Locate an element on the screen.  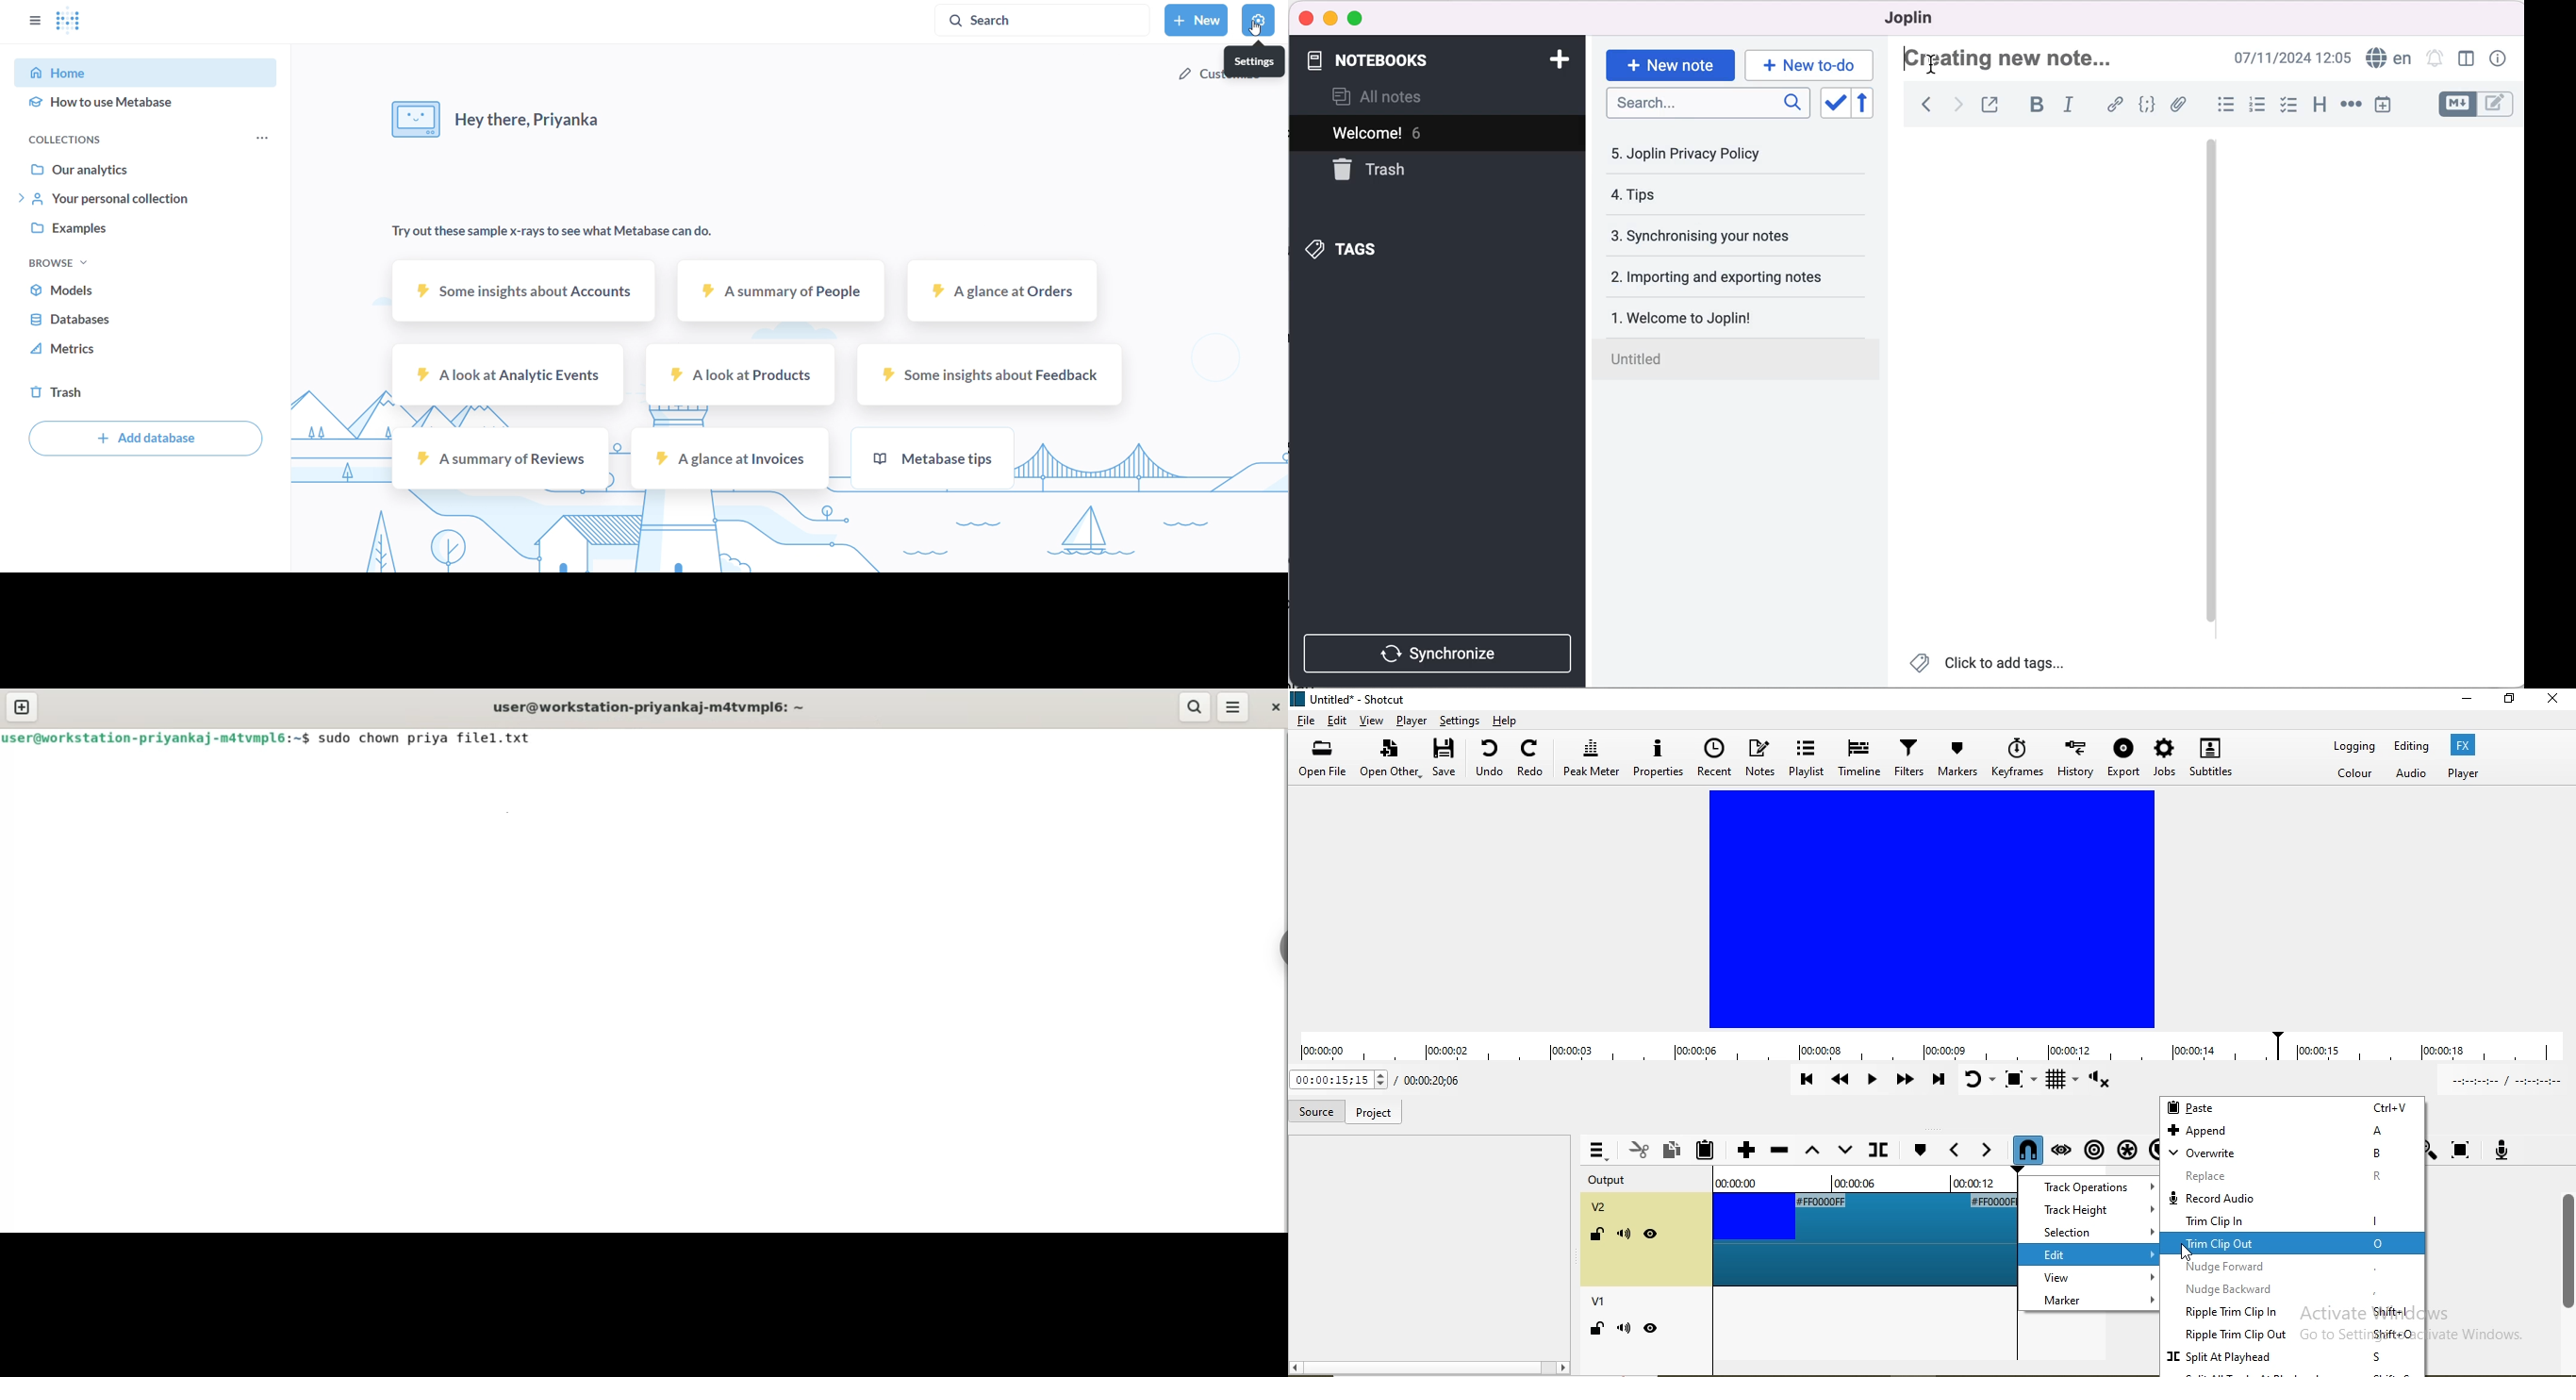
filters is located at coordinates (1907, 756).